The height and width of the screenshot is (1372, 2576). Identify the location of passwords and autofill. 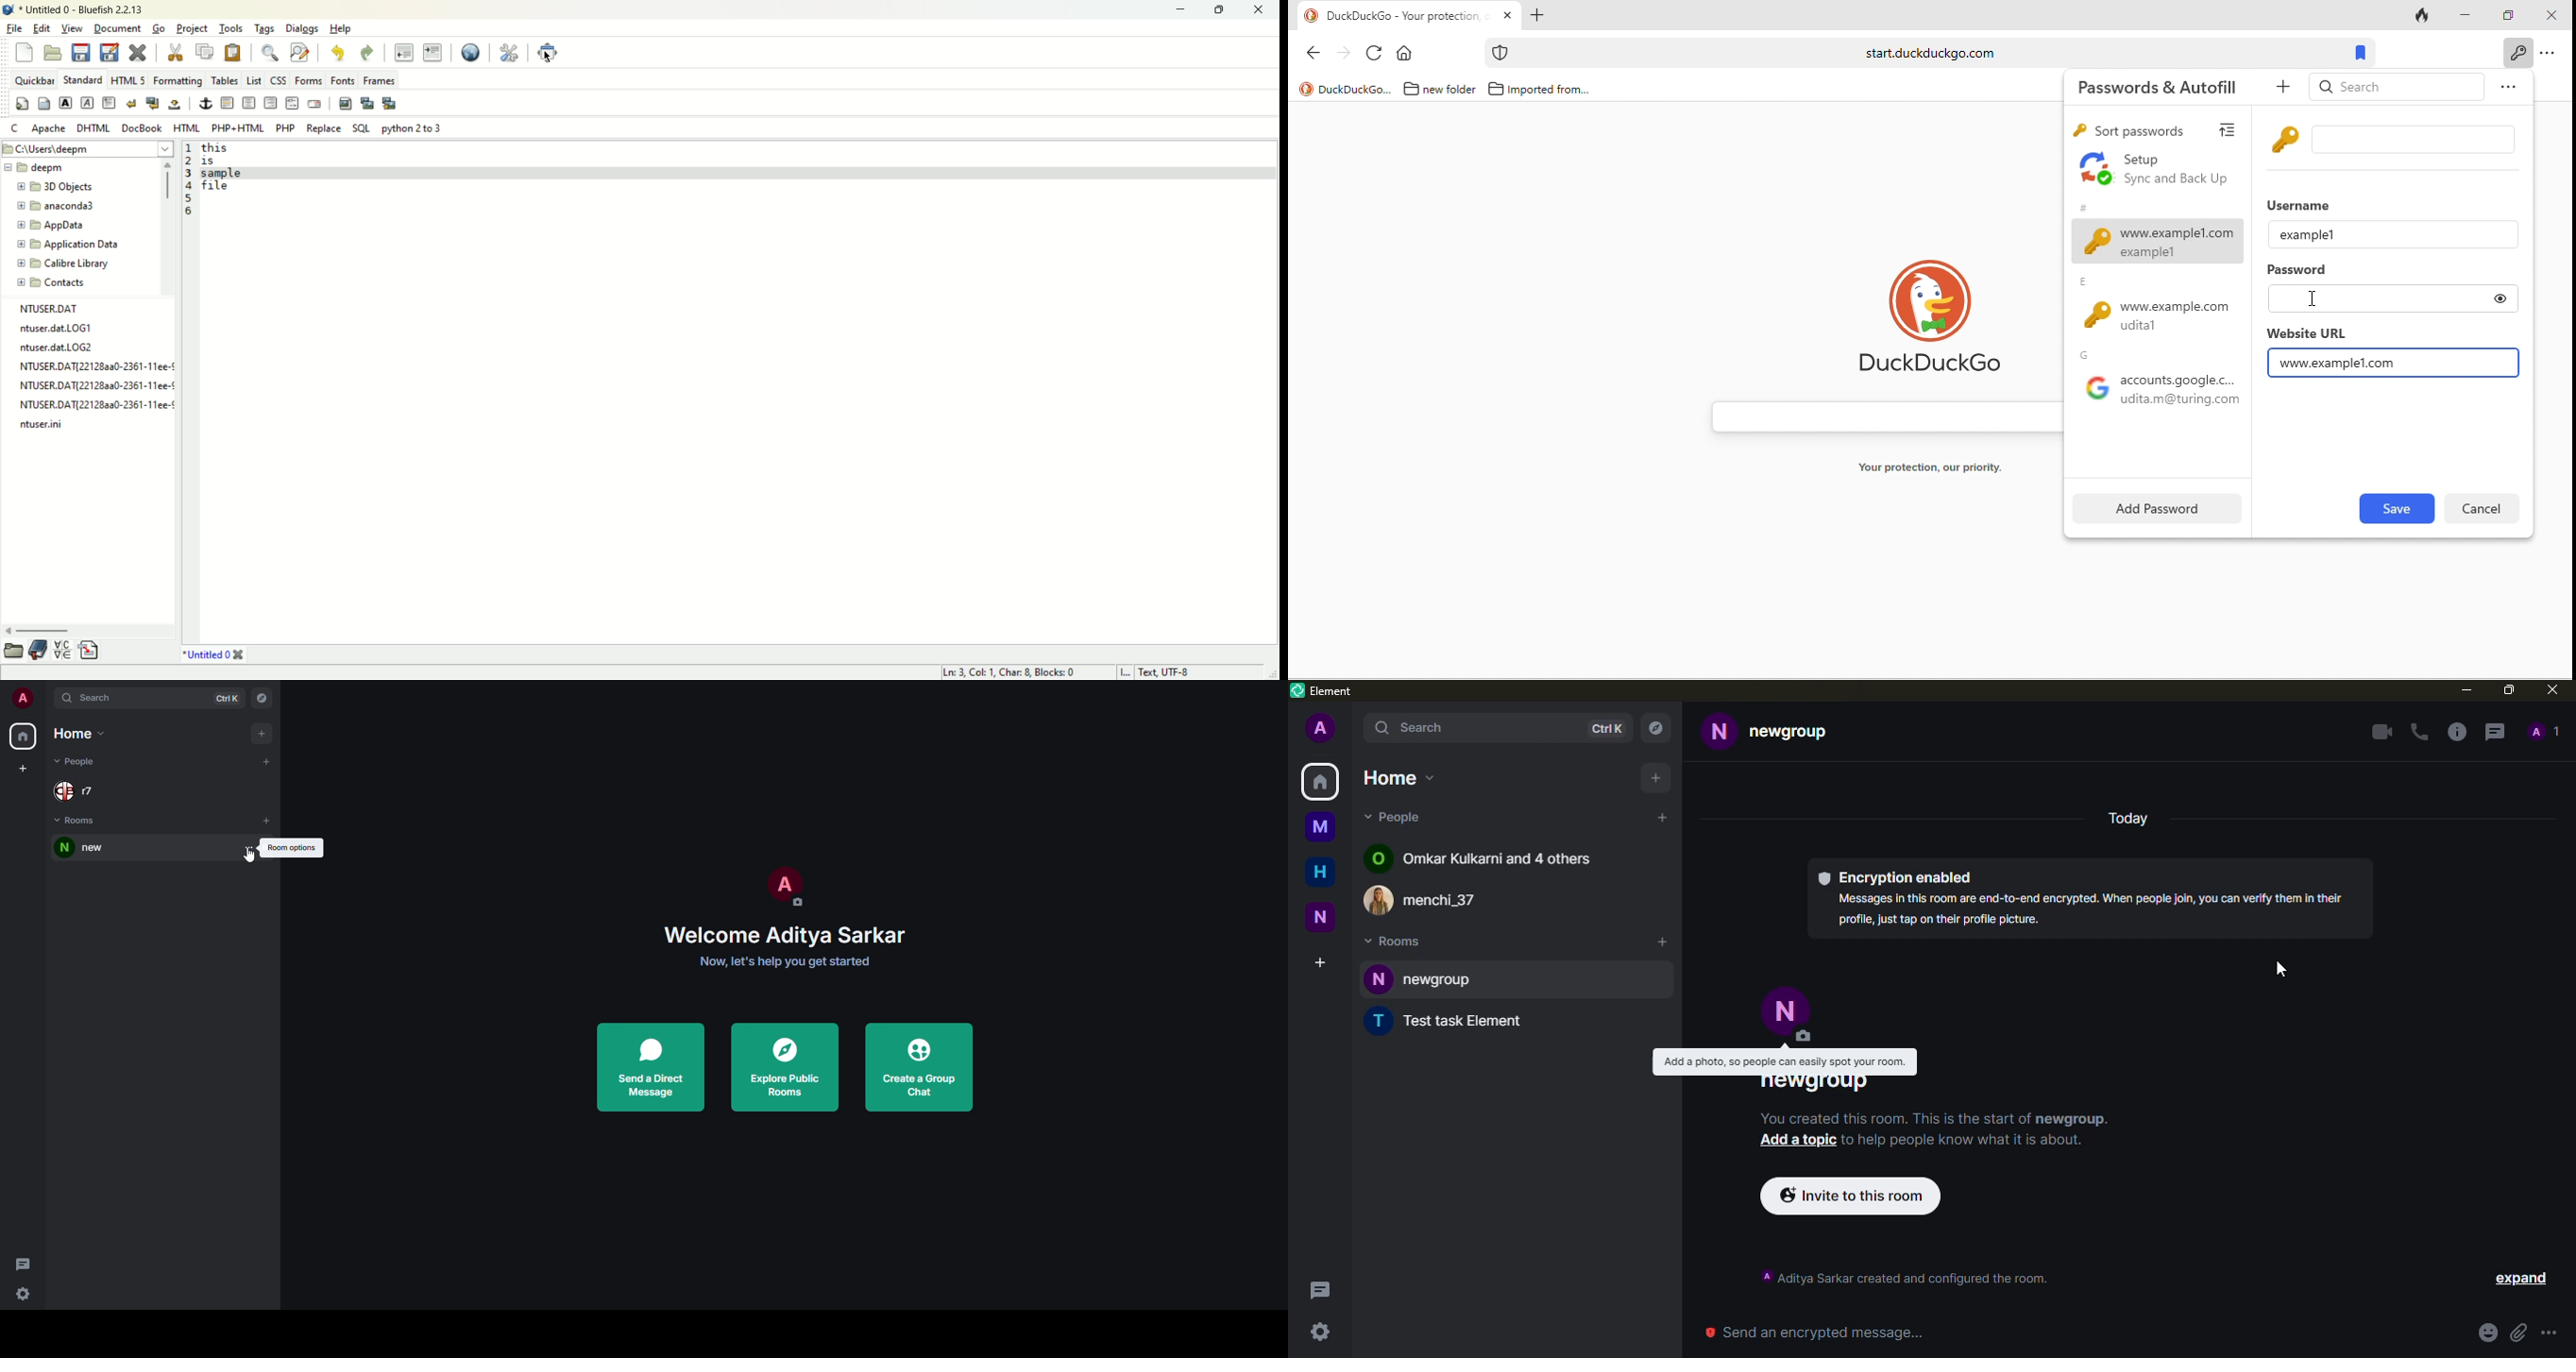
(2169, 86).